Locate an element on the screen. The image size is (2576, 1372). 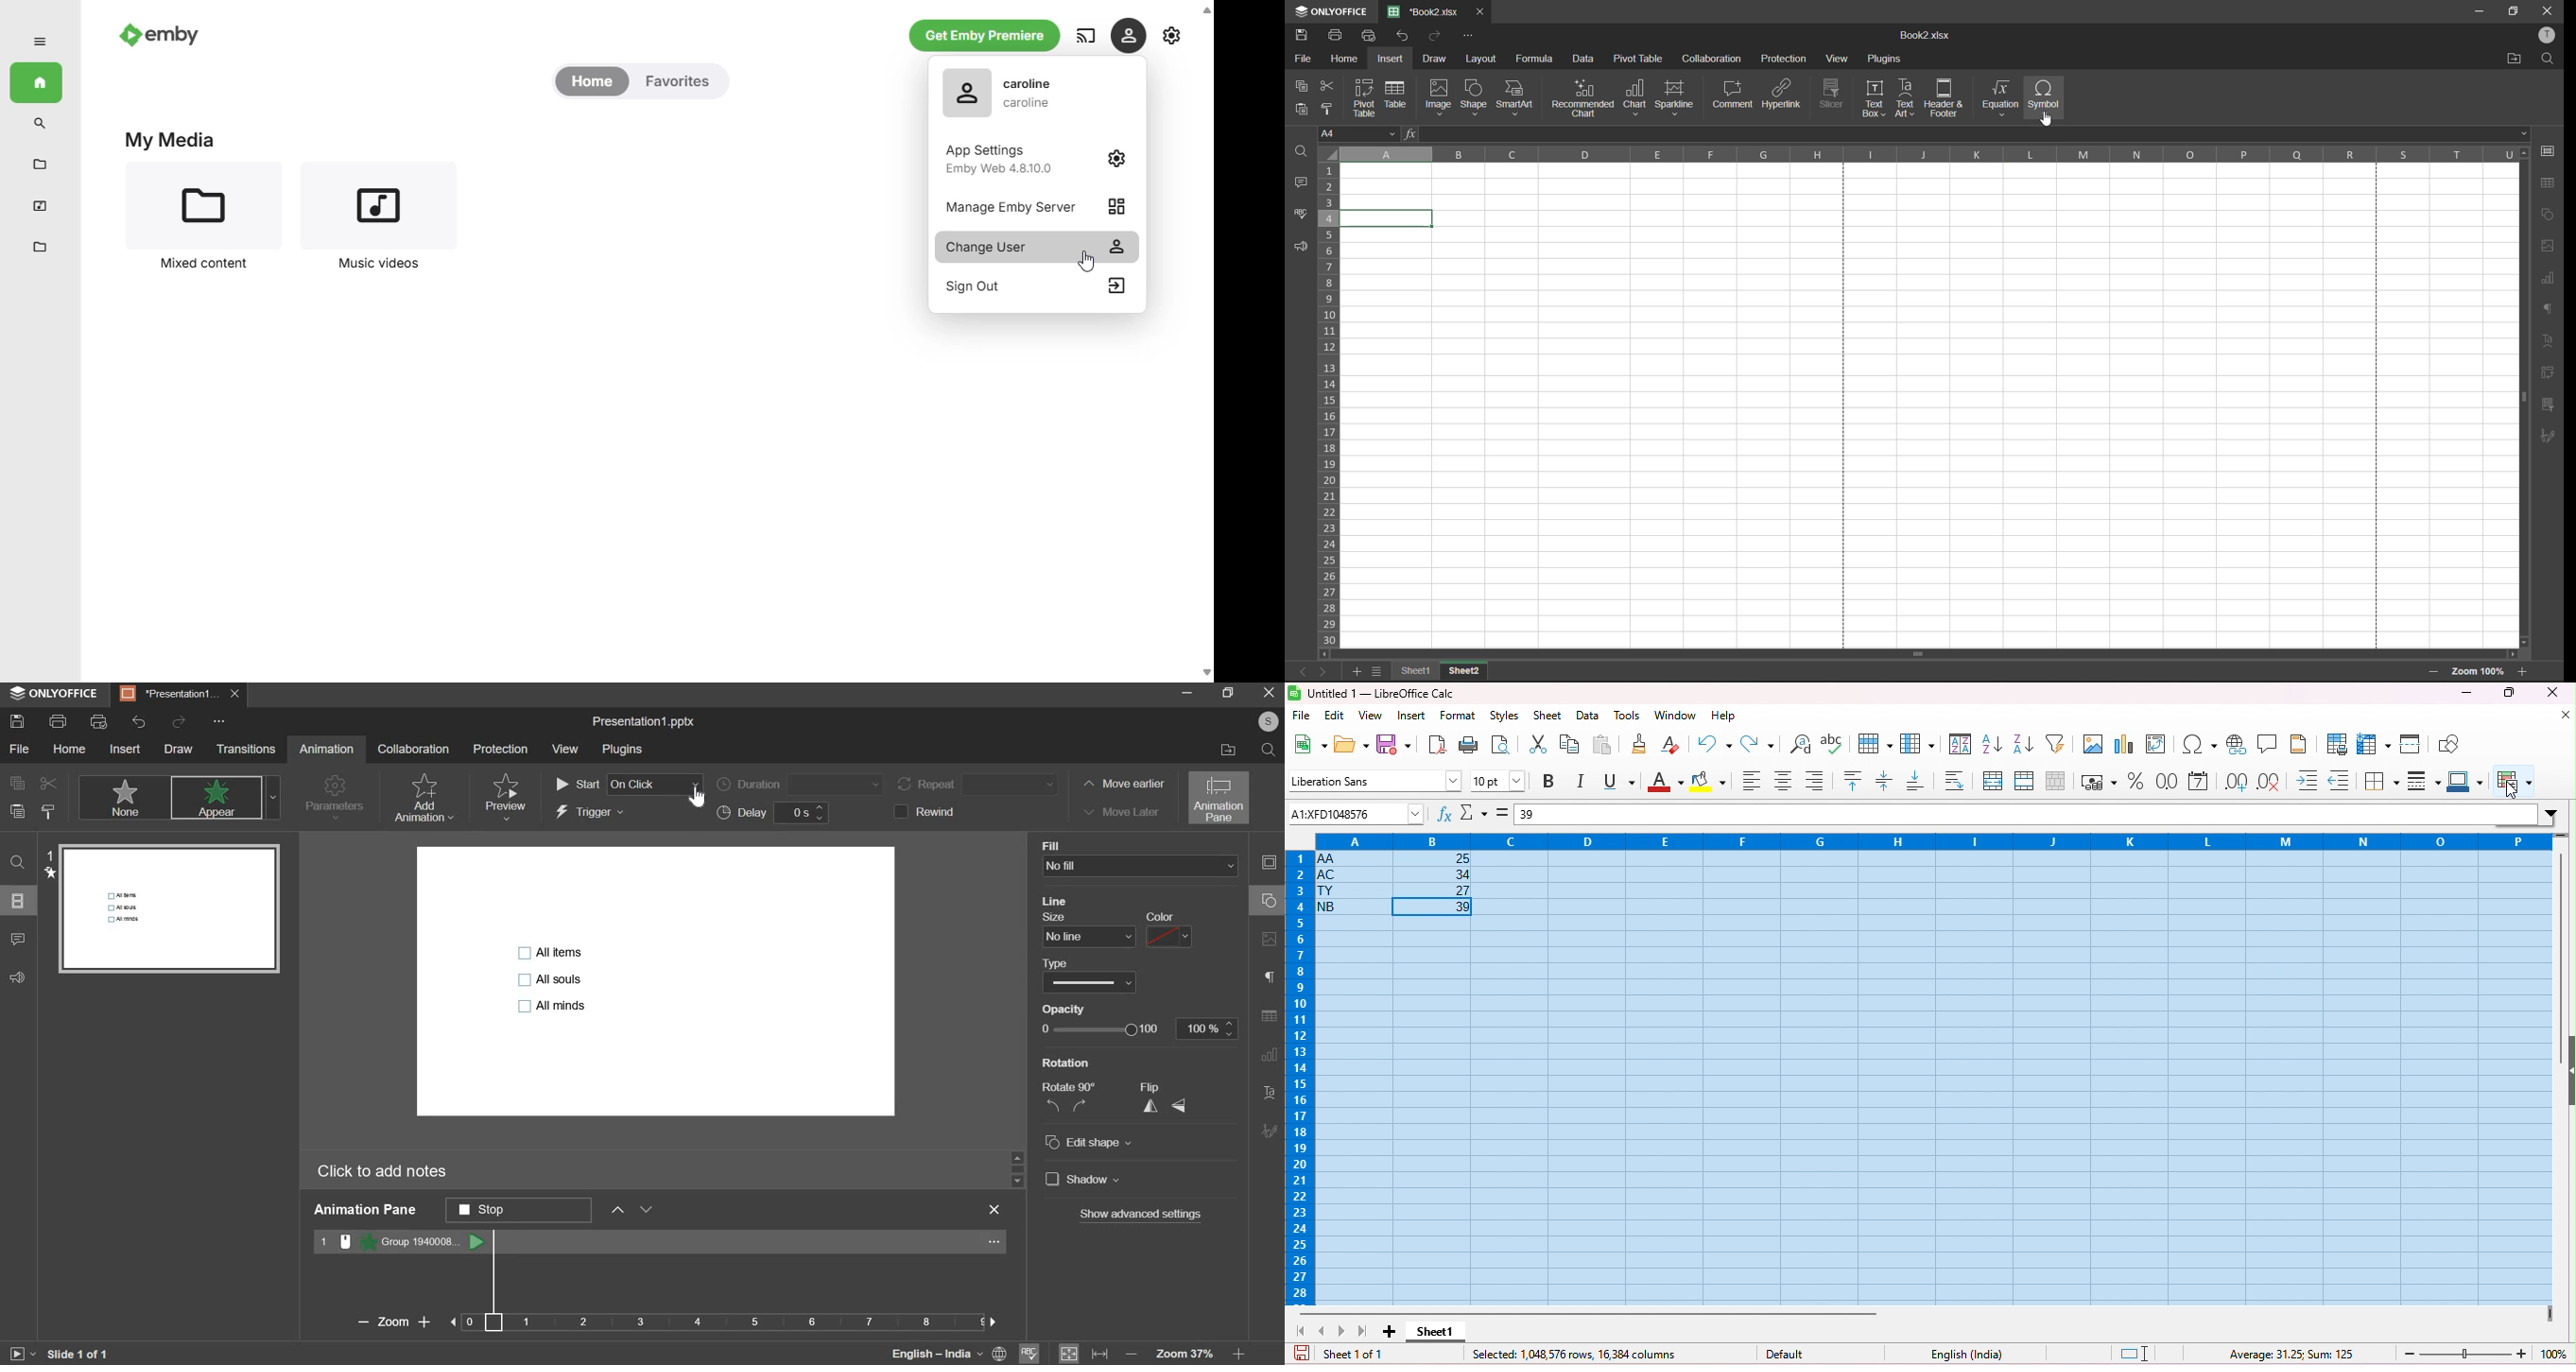
data is located at coordinates (1587, 717).